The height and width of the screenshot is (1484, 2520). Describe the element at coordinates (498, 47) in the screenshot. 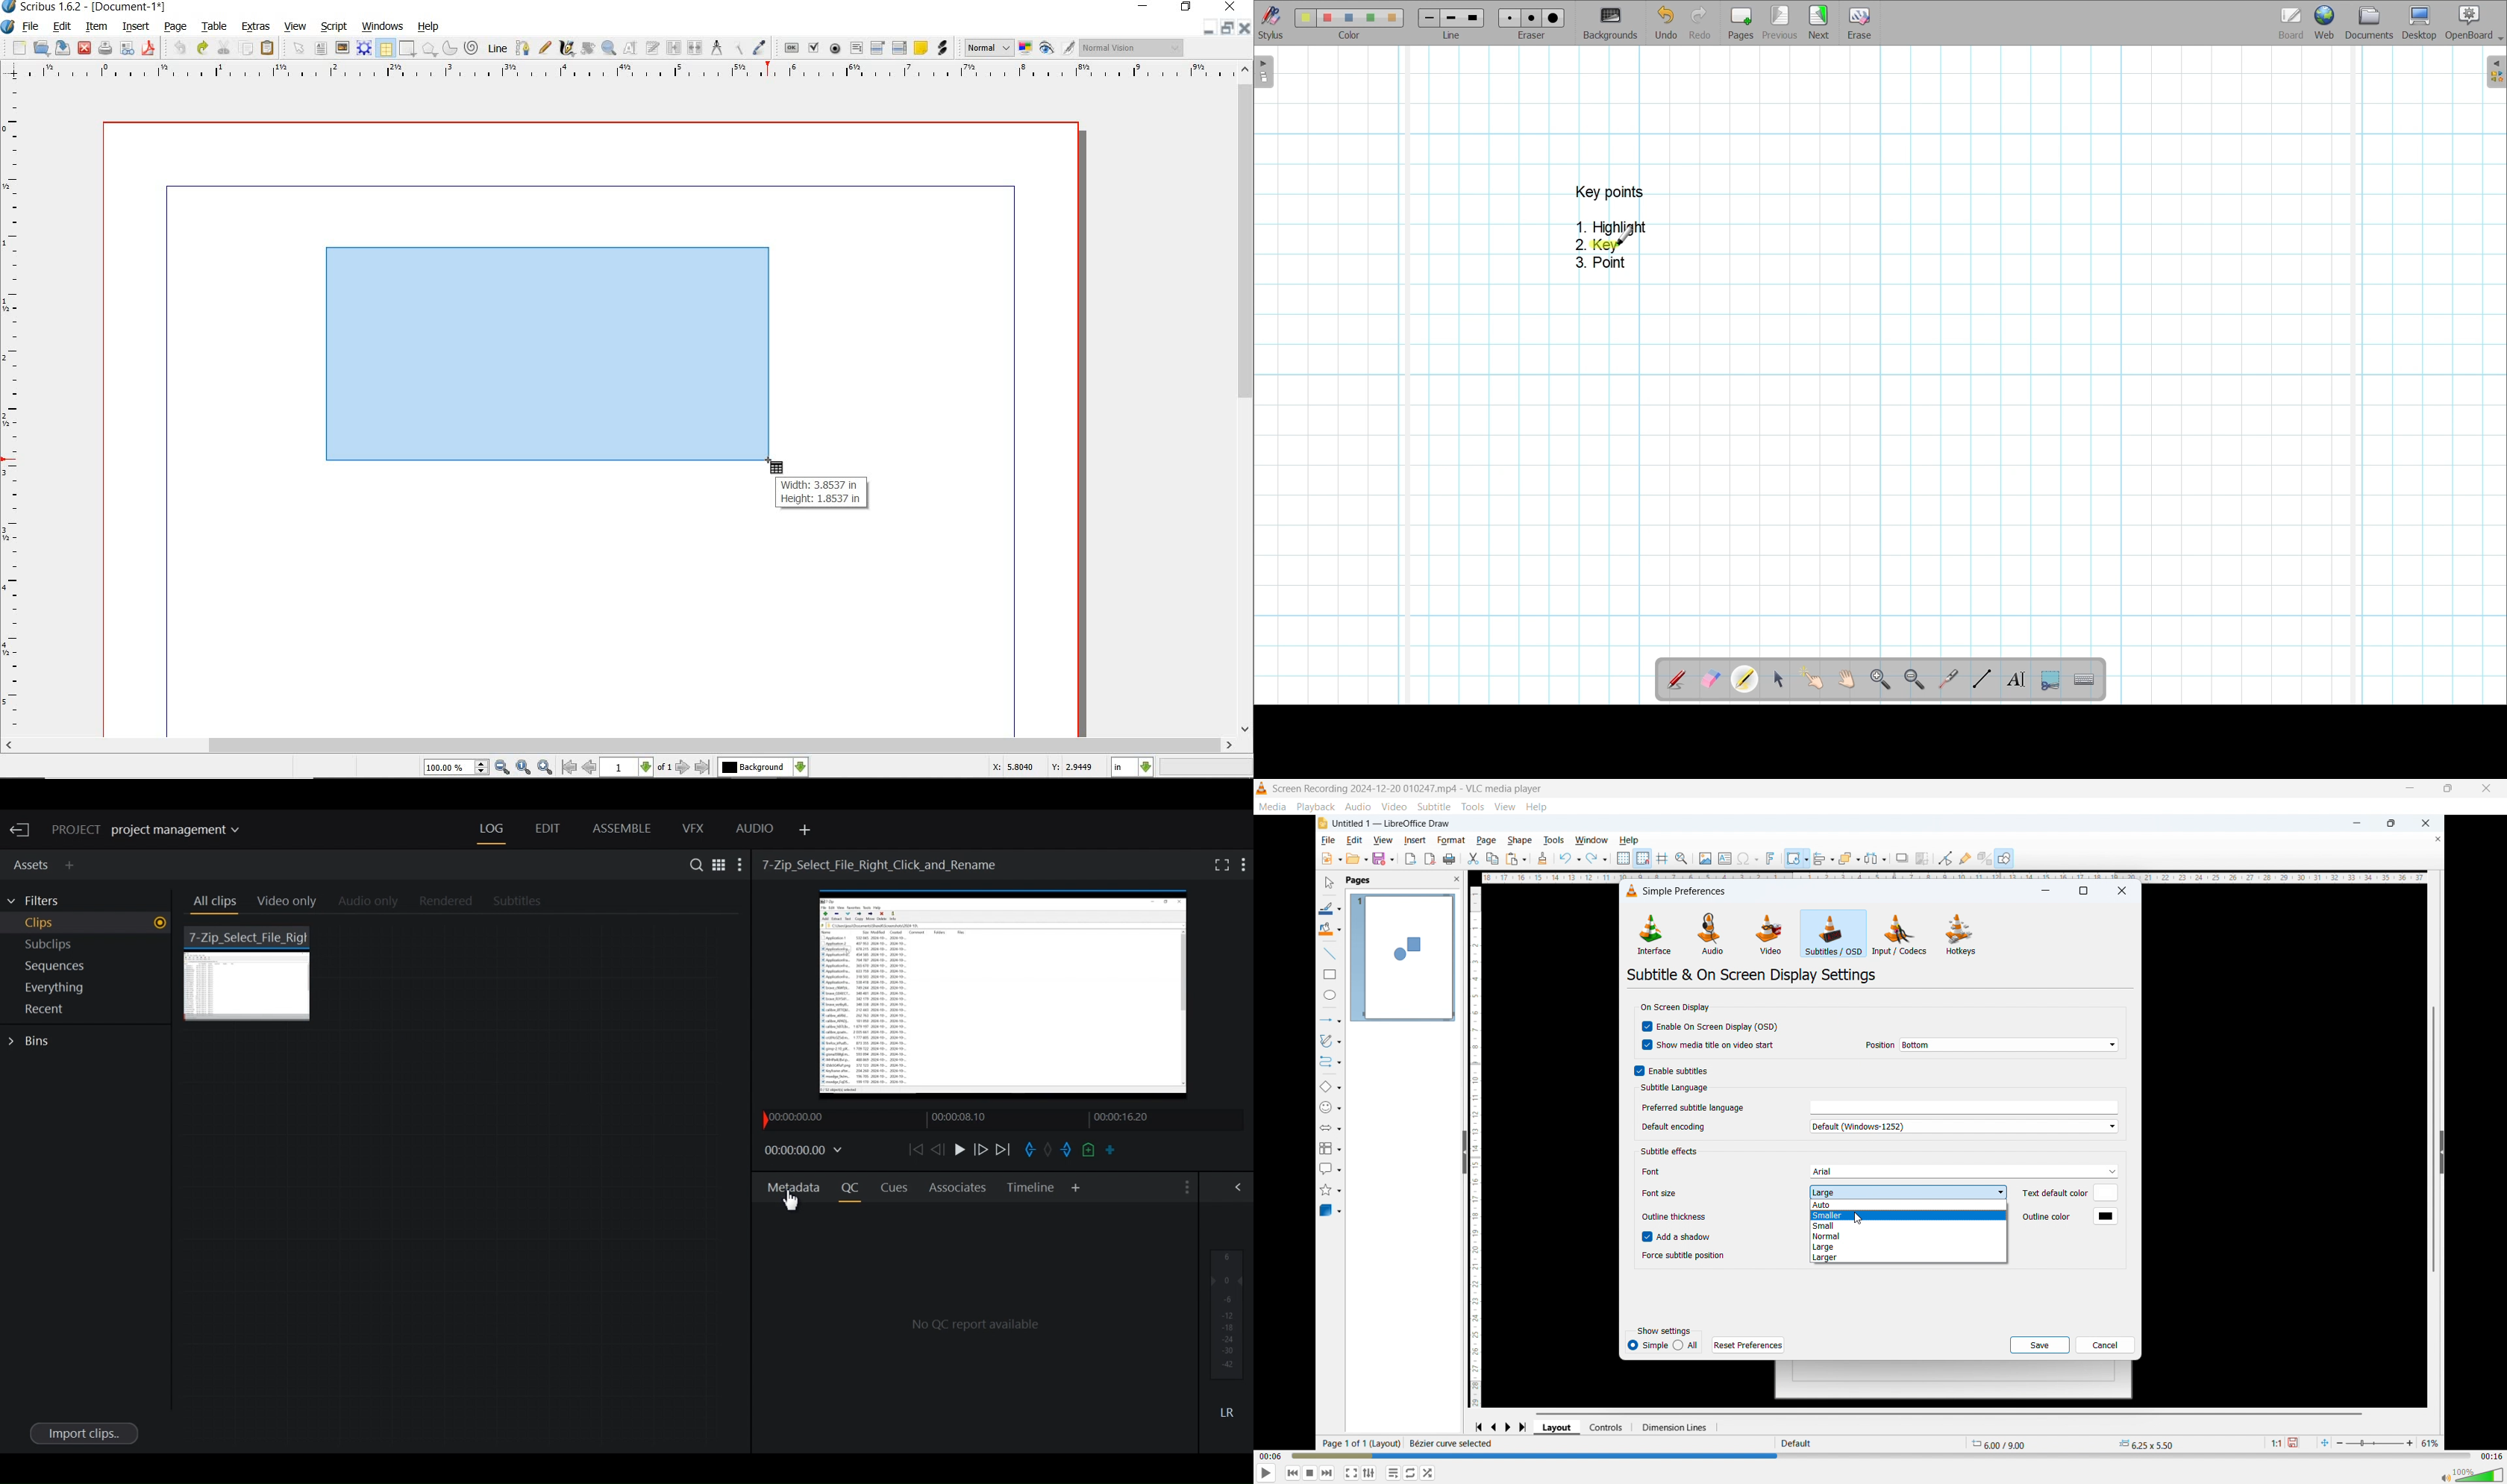

I see `line` at that location.